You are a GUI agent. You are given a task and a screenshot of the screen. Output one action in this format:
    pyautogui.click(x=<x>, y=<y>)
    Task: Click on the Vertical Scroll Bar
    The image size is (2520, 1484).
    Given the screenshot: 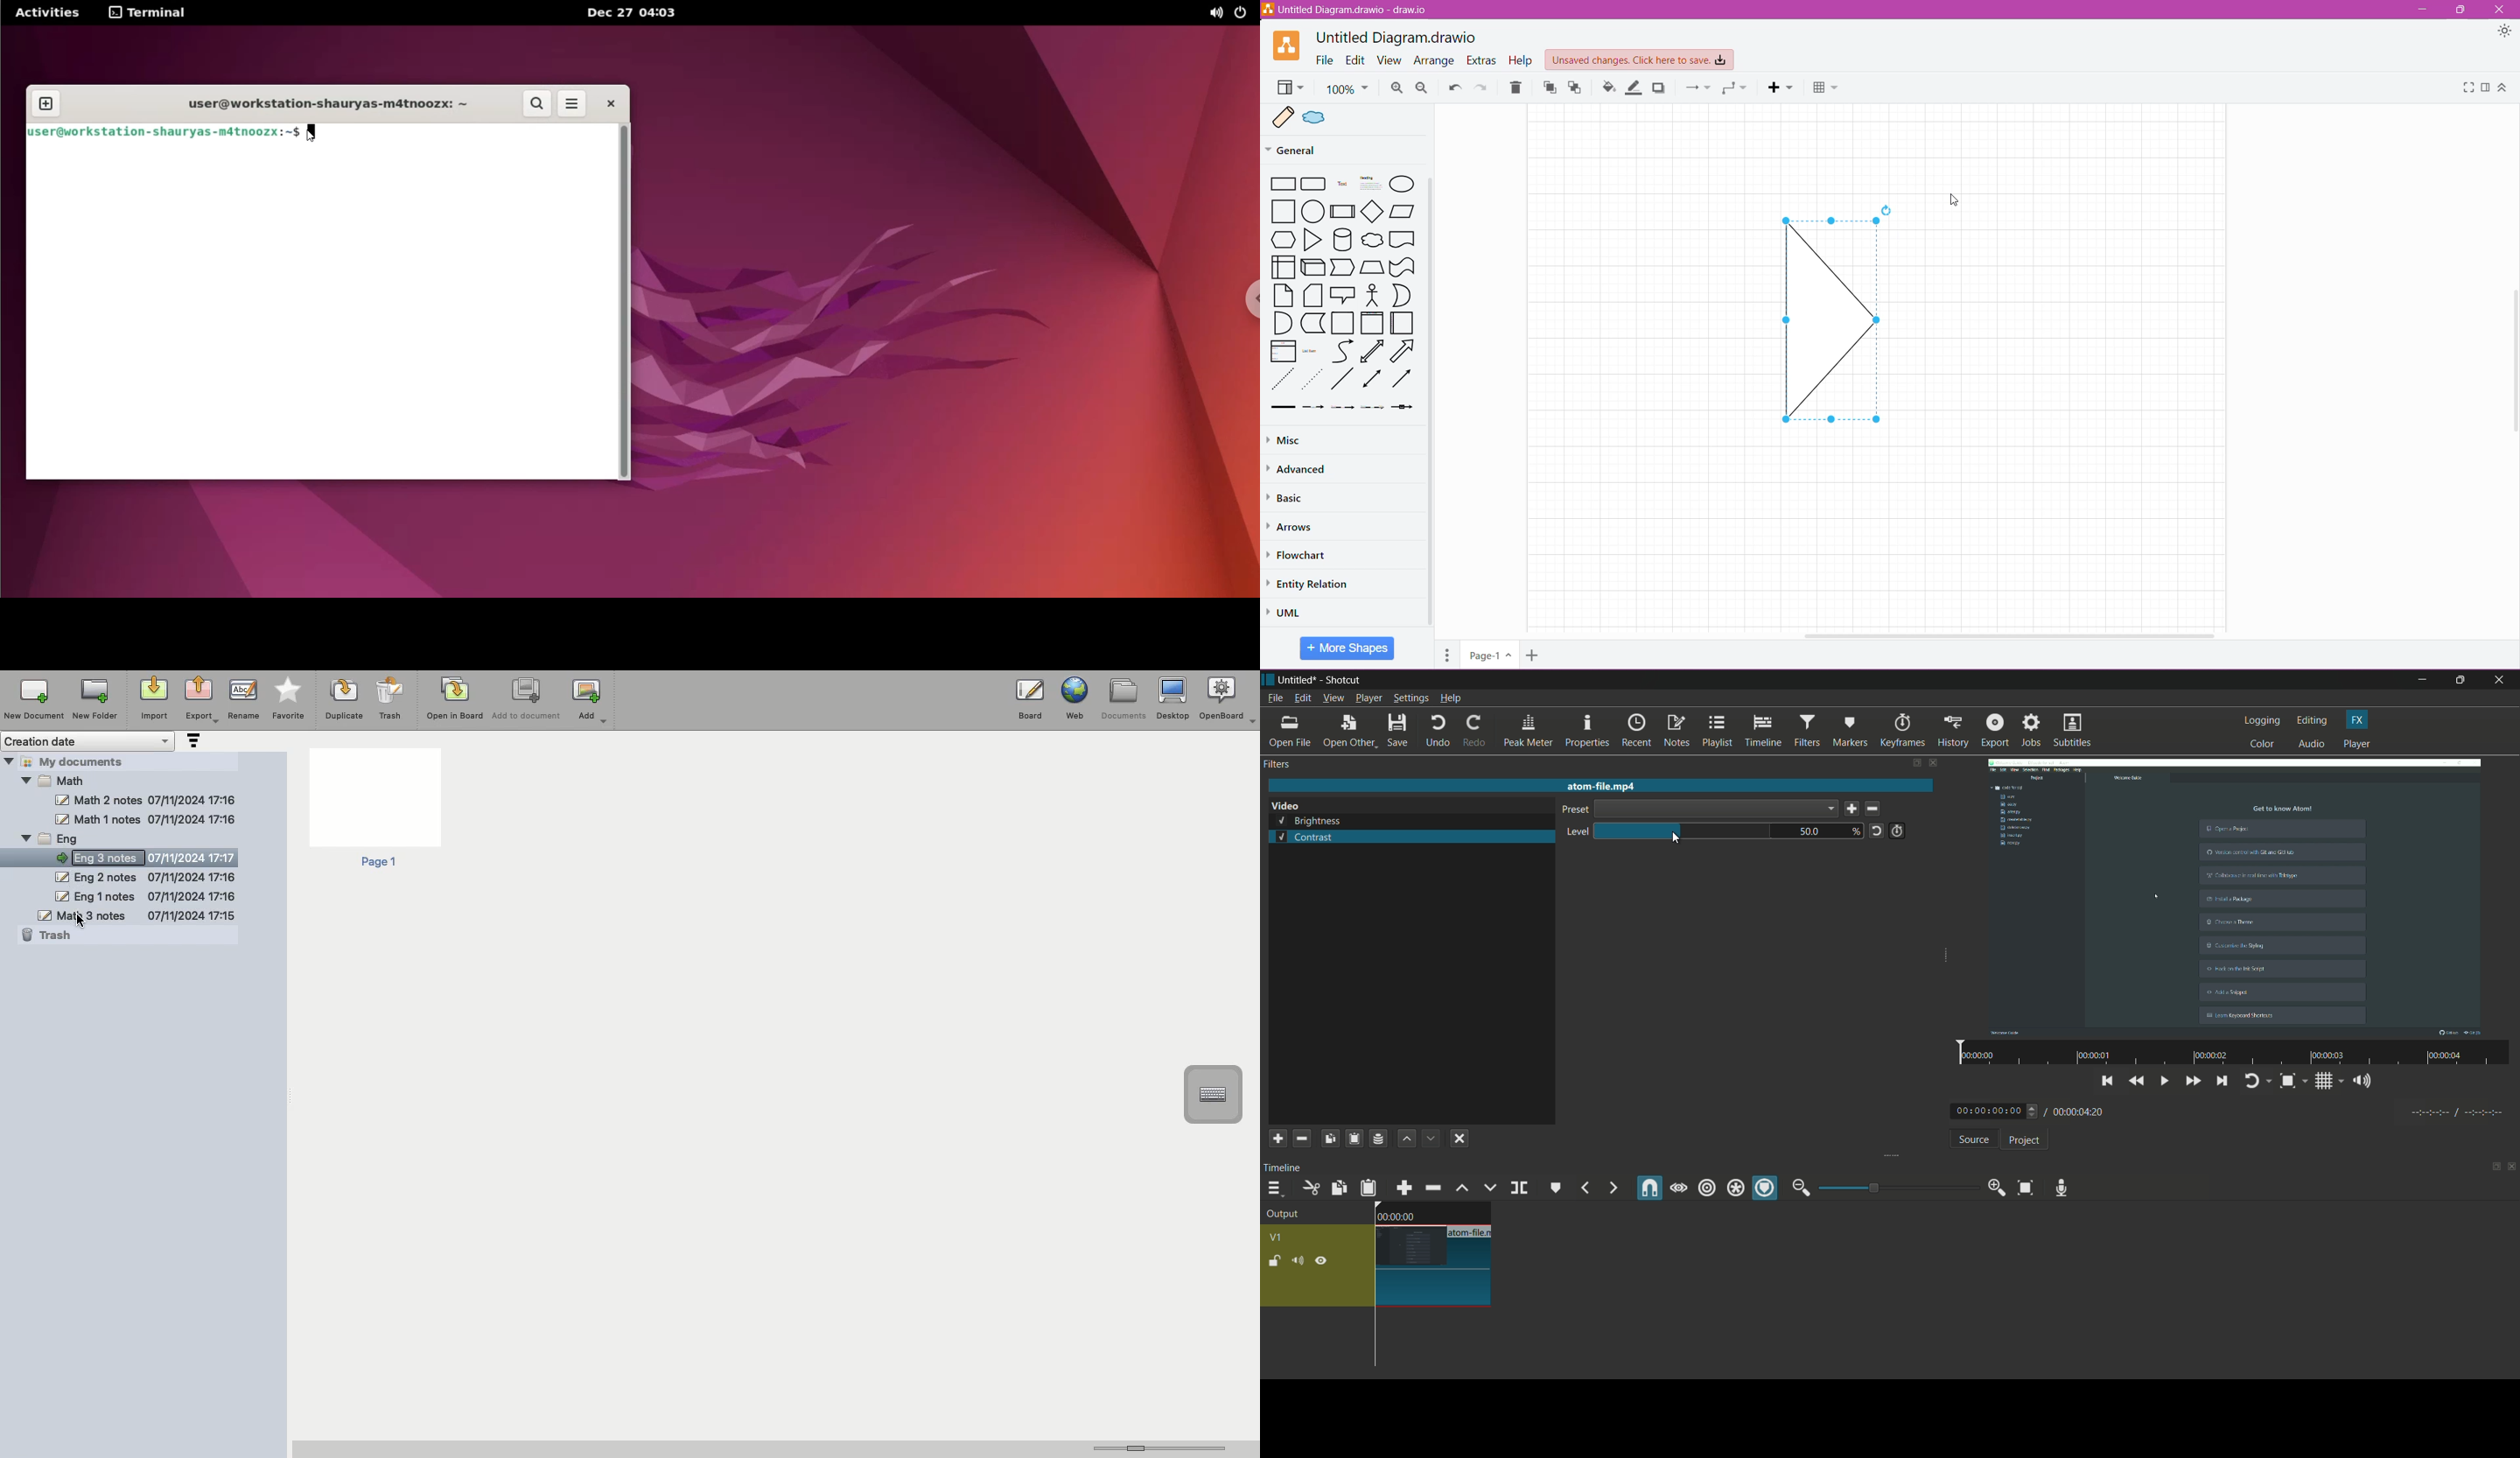 What is the action you would take?
    pyautogui.click(x=2512, y=347)
    